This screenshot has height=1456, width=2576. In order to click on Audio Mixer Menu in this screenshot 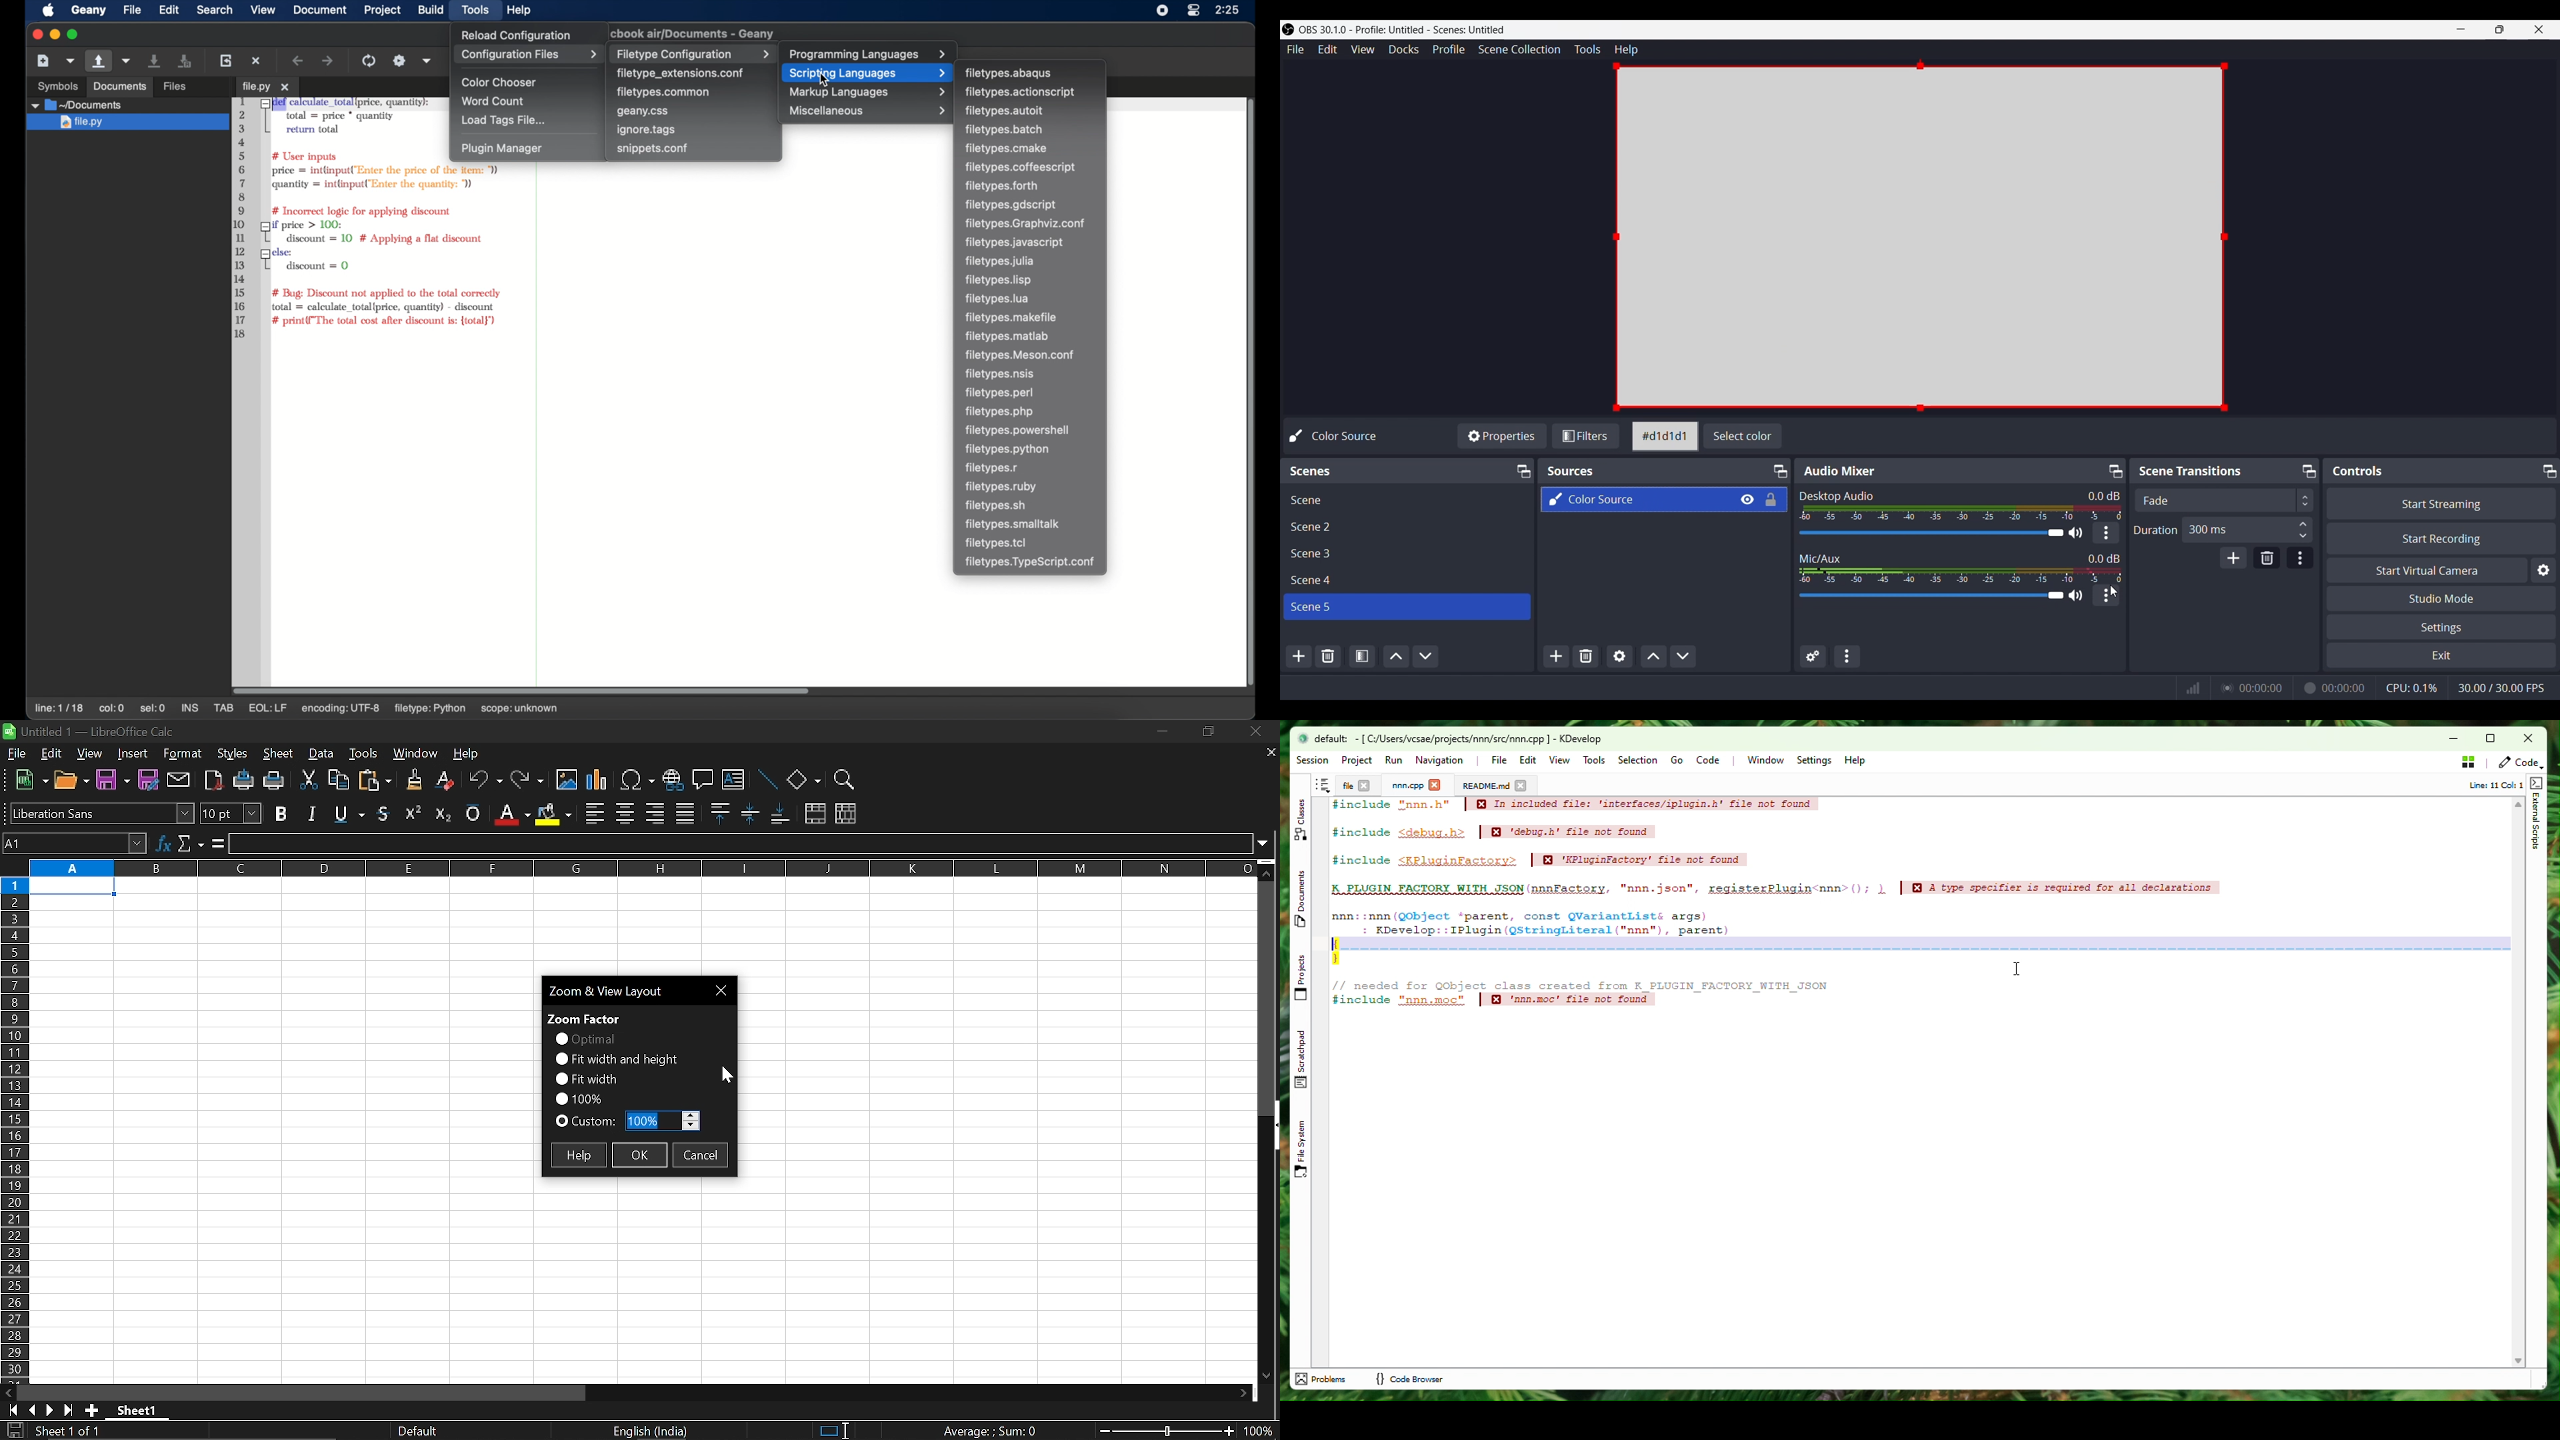, I will do `click(1847, 656)`.